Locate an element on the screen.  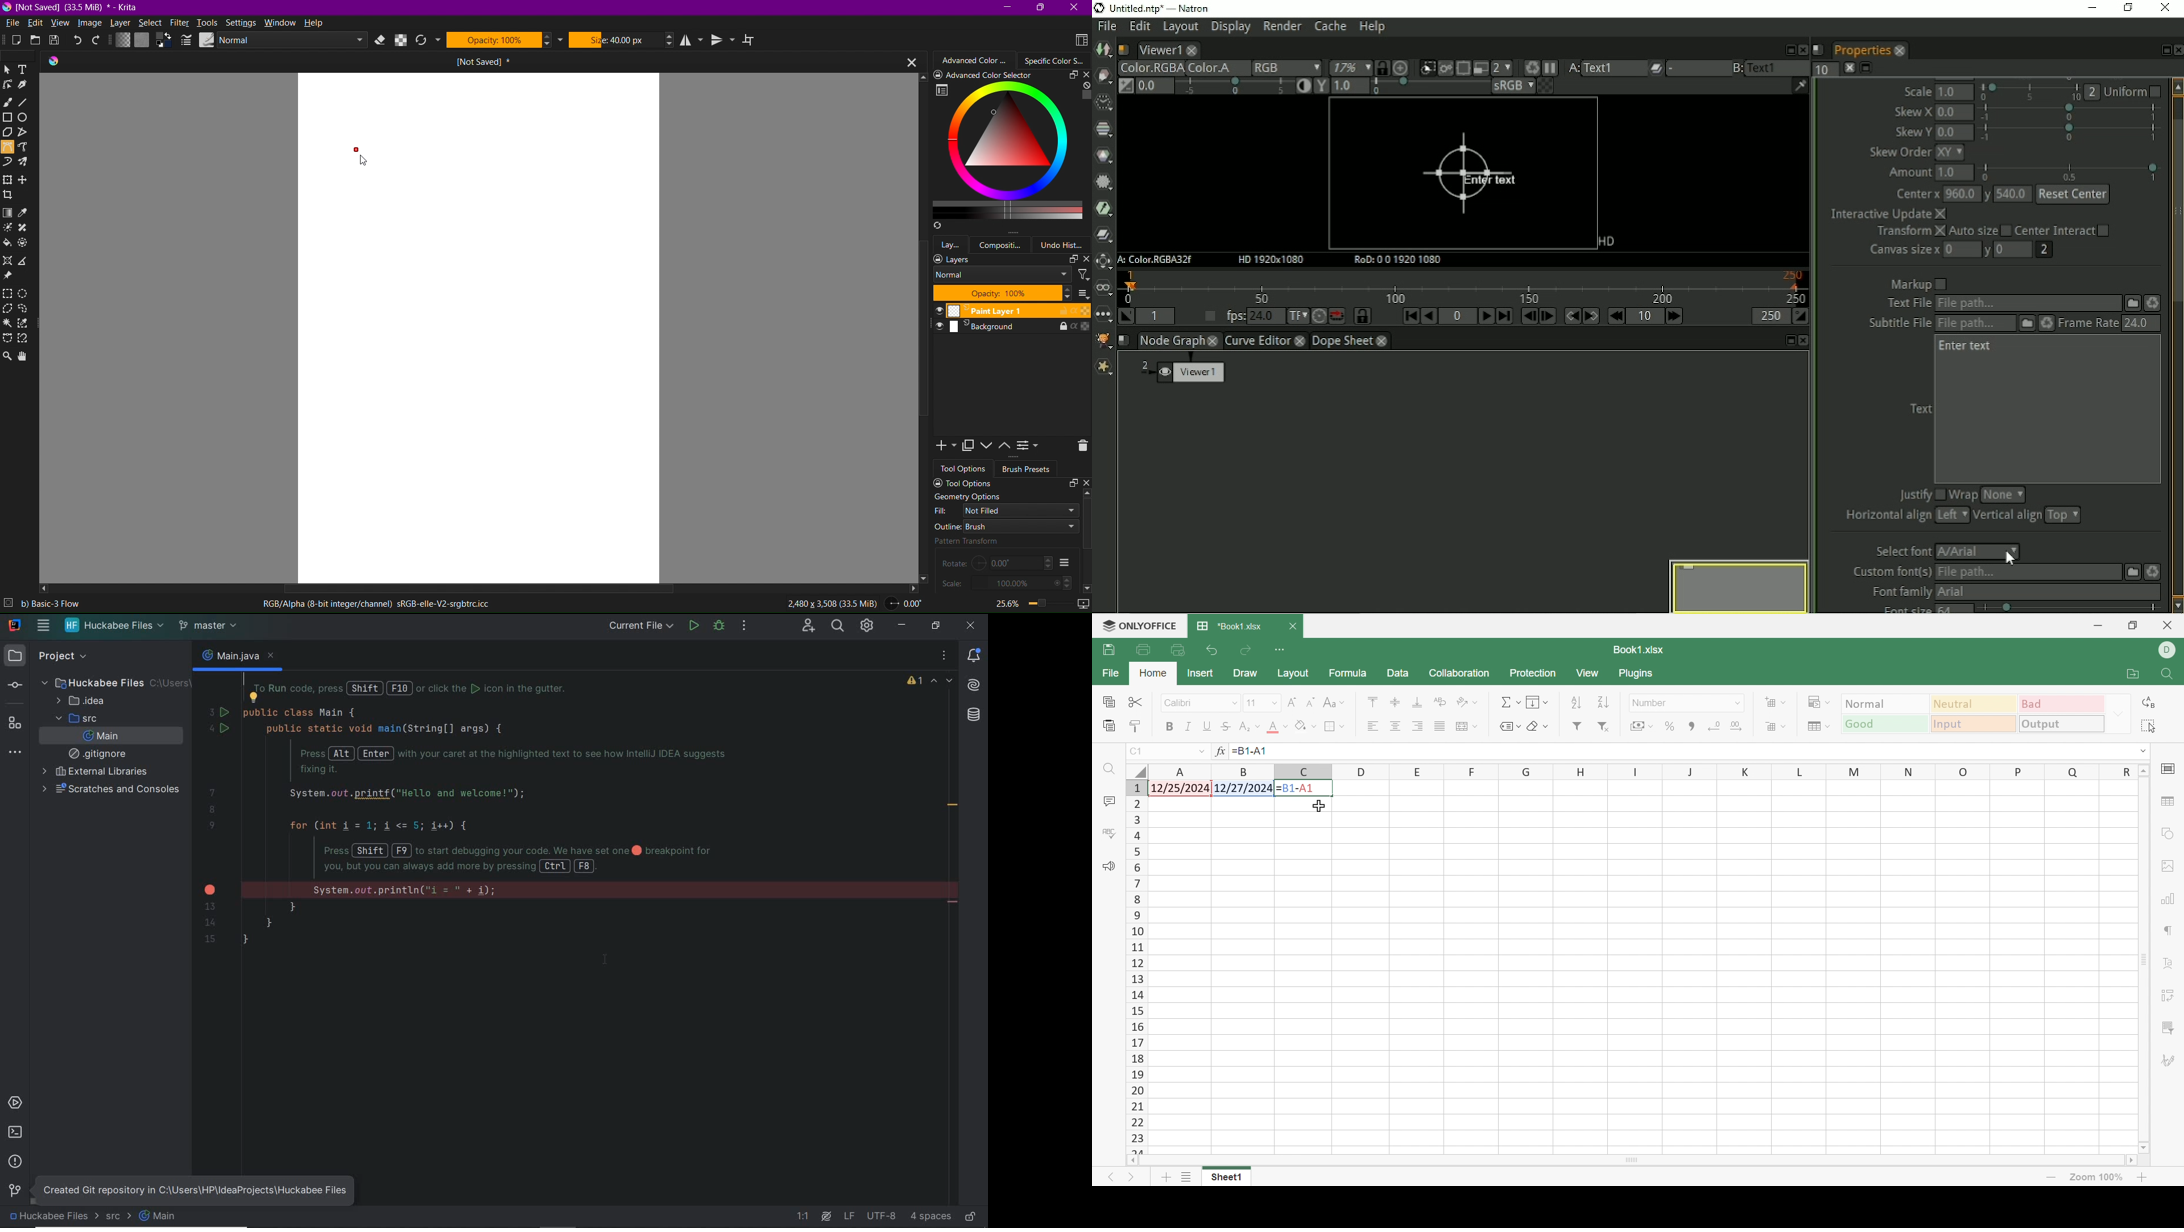
Wrap Text is located at coordinates (1439, 701).